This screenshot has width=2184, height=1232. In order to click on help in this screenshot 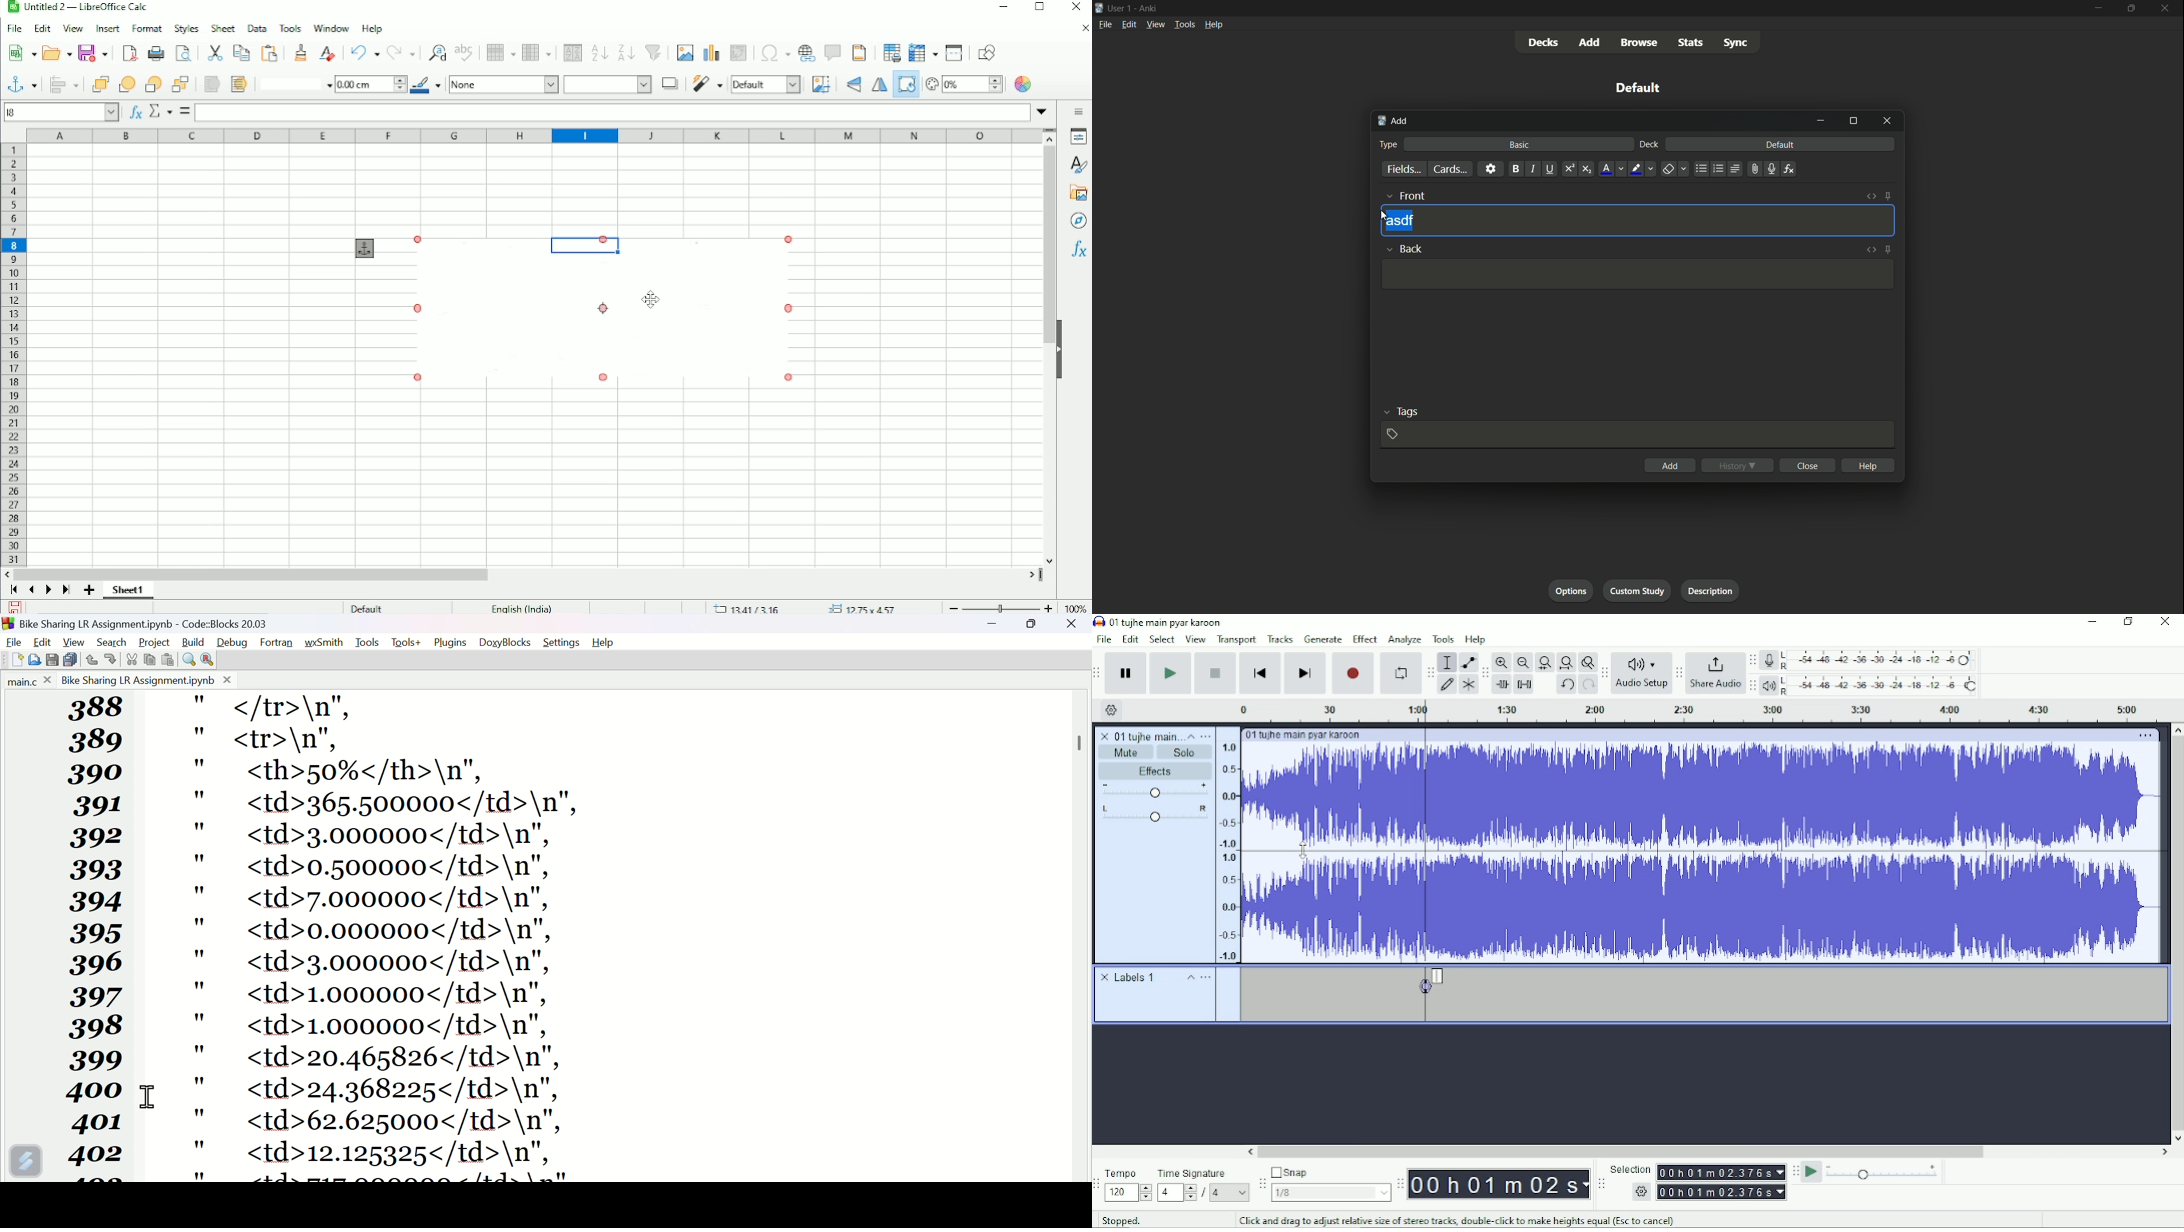, I will do `click(607, 641)`.